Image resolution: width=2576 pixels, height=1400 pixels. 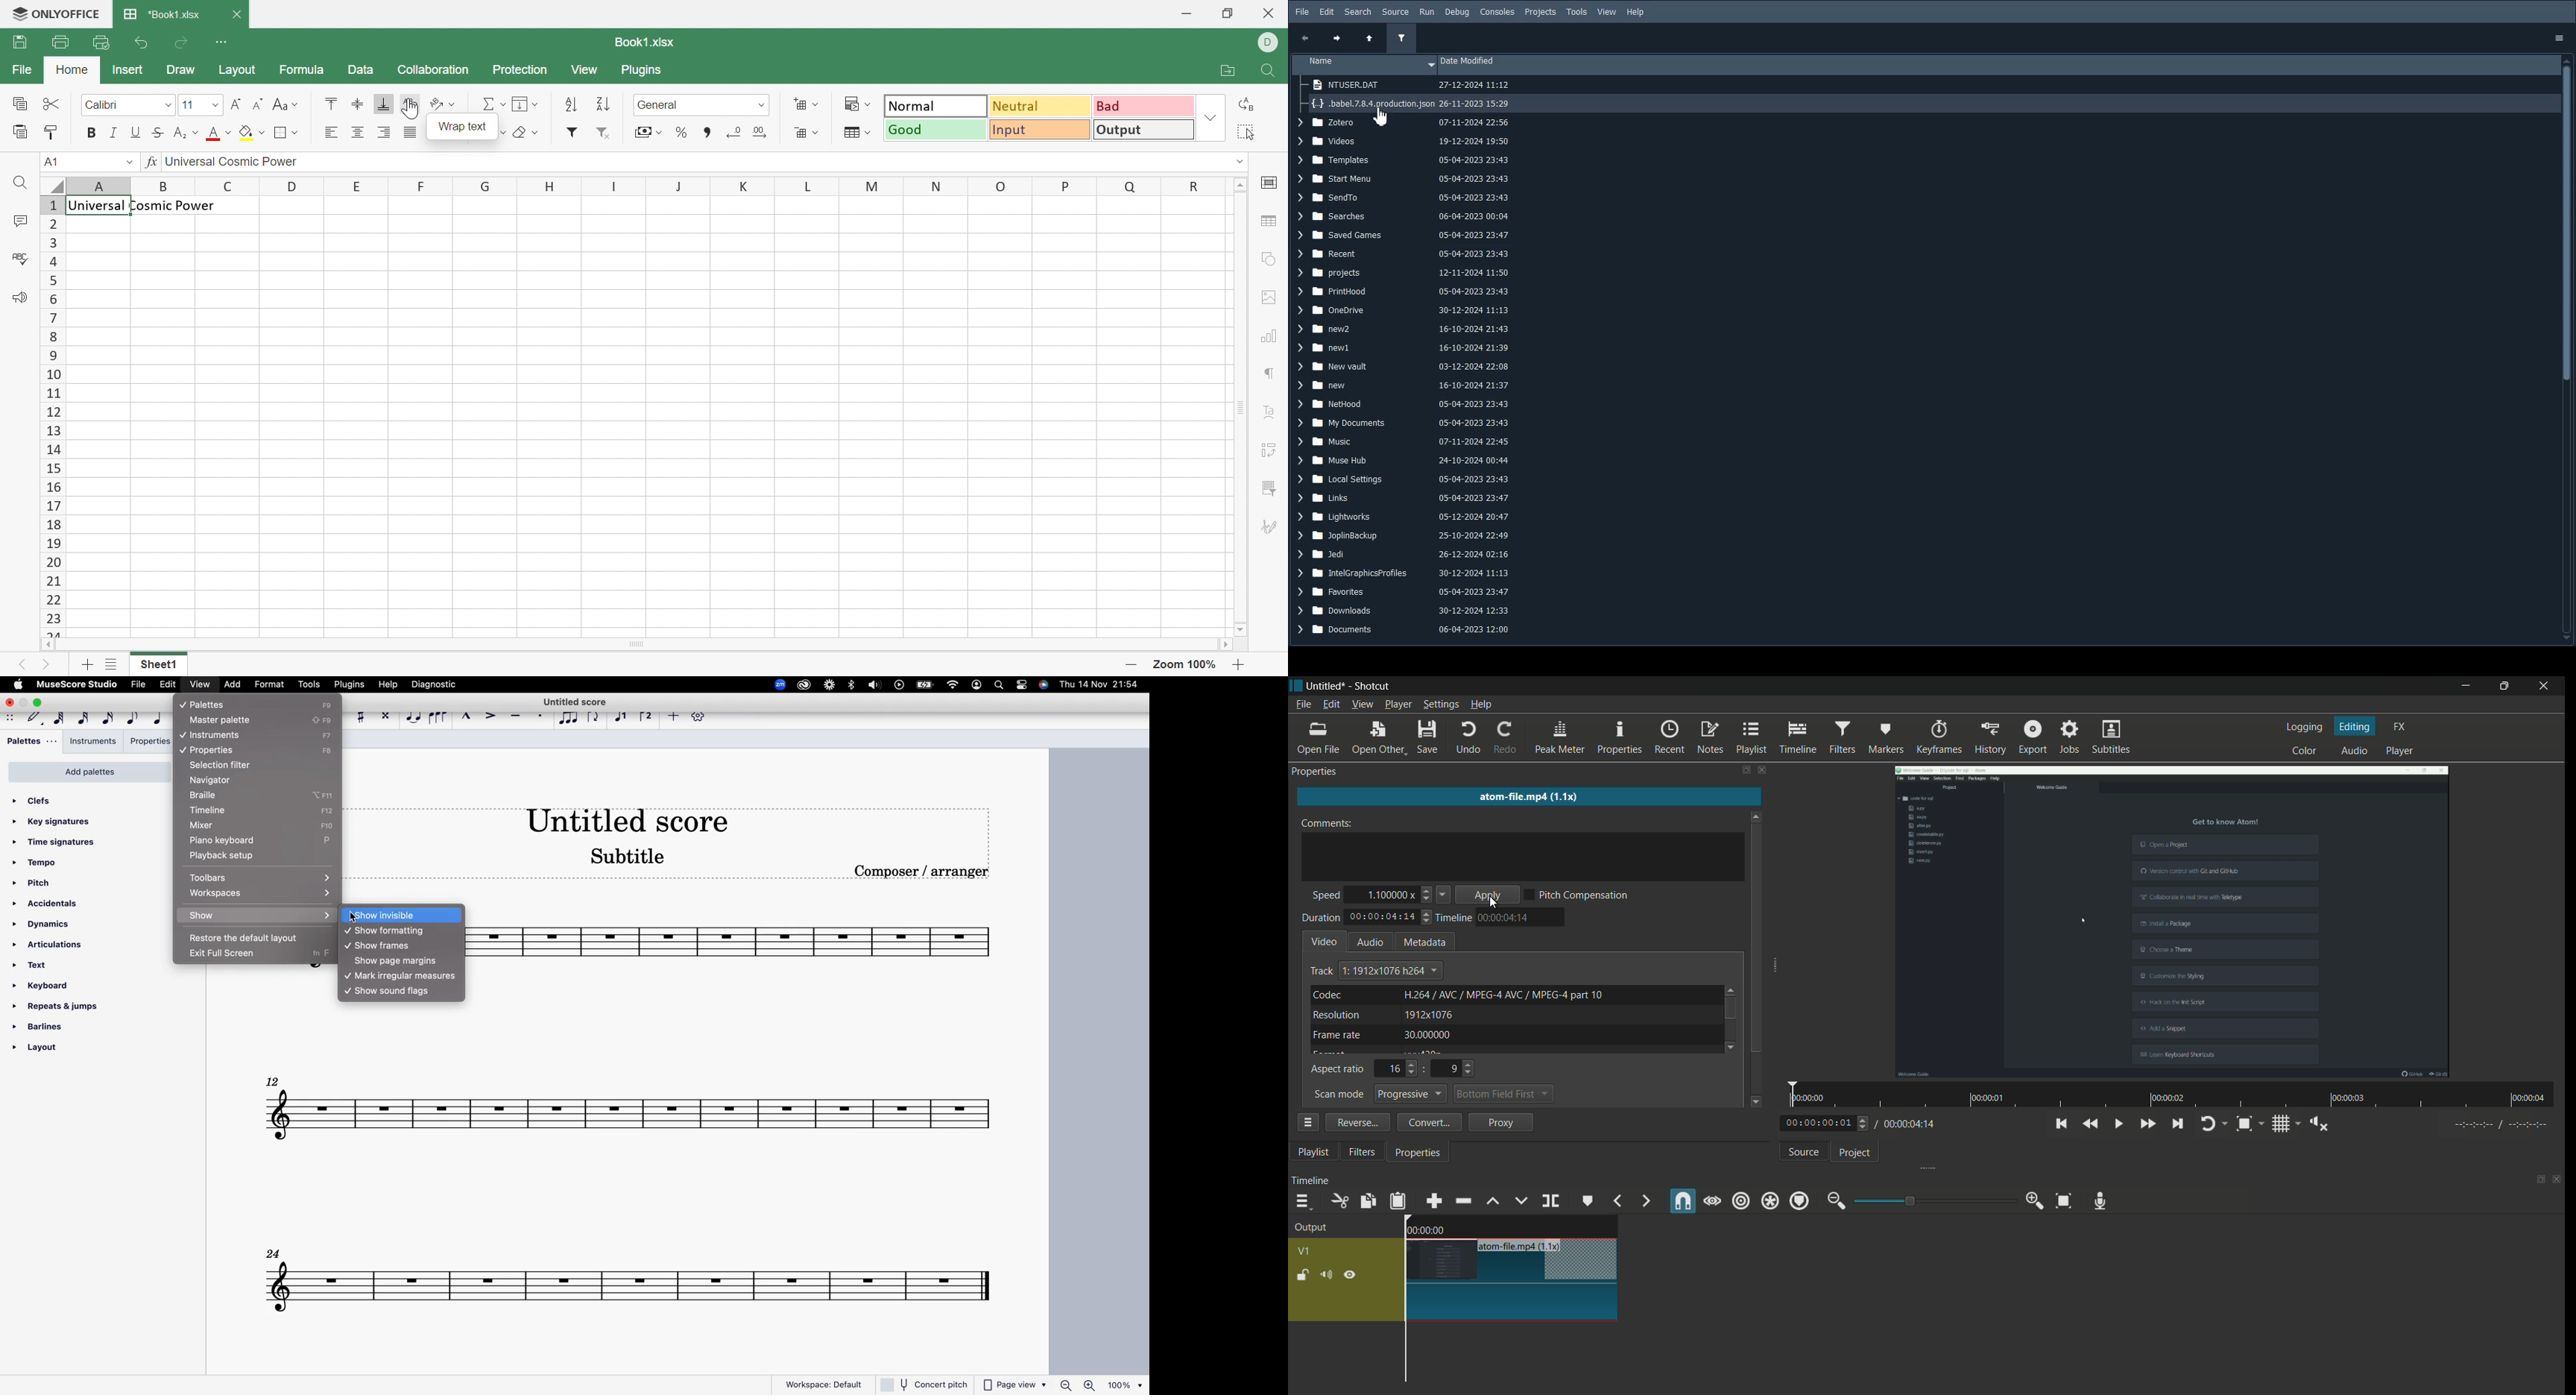 What do you see at coordinates (2502, 686) in the screenshot?
I see `maximize` at bounding box center [2502, 686].